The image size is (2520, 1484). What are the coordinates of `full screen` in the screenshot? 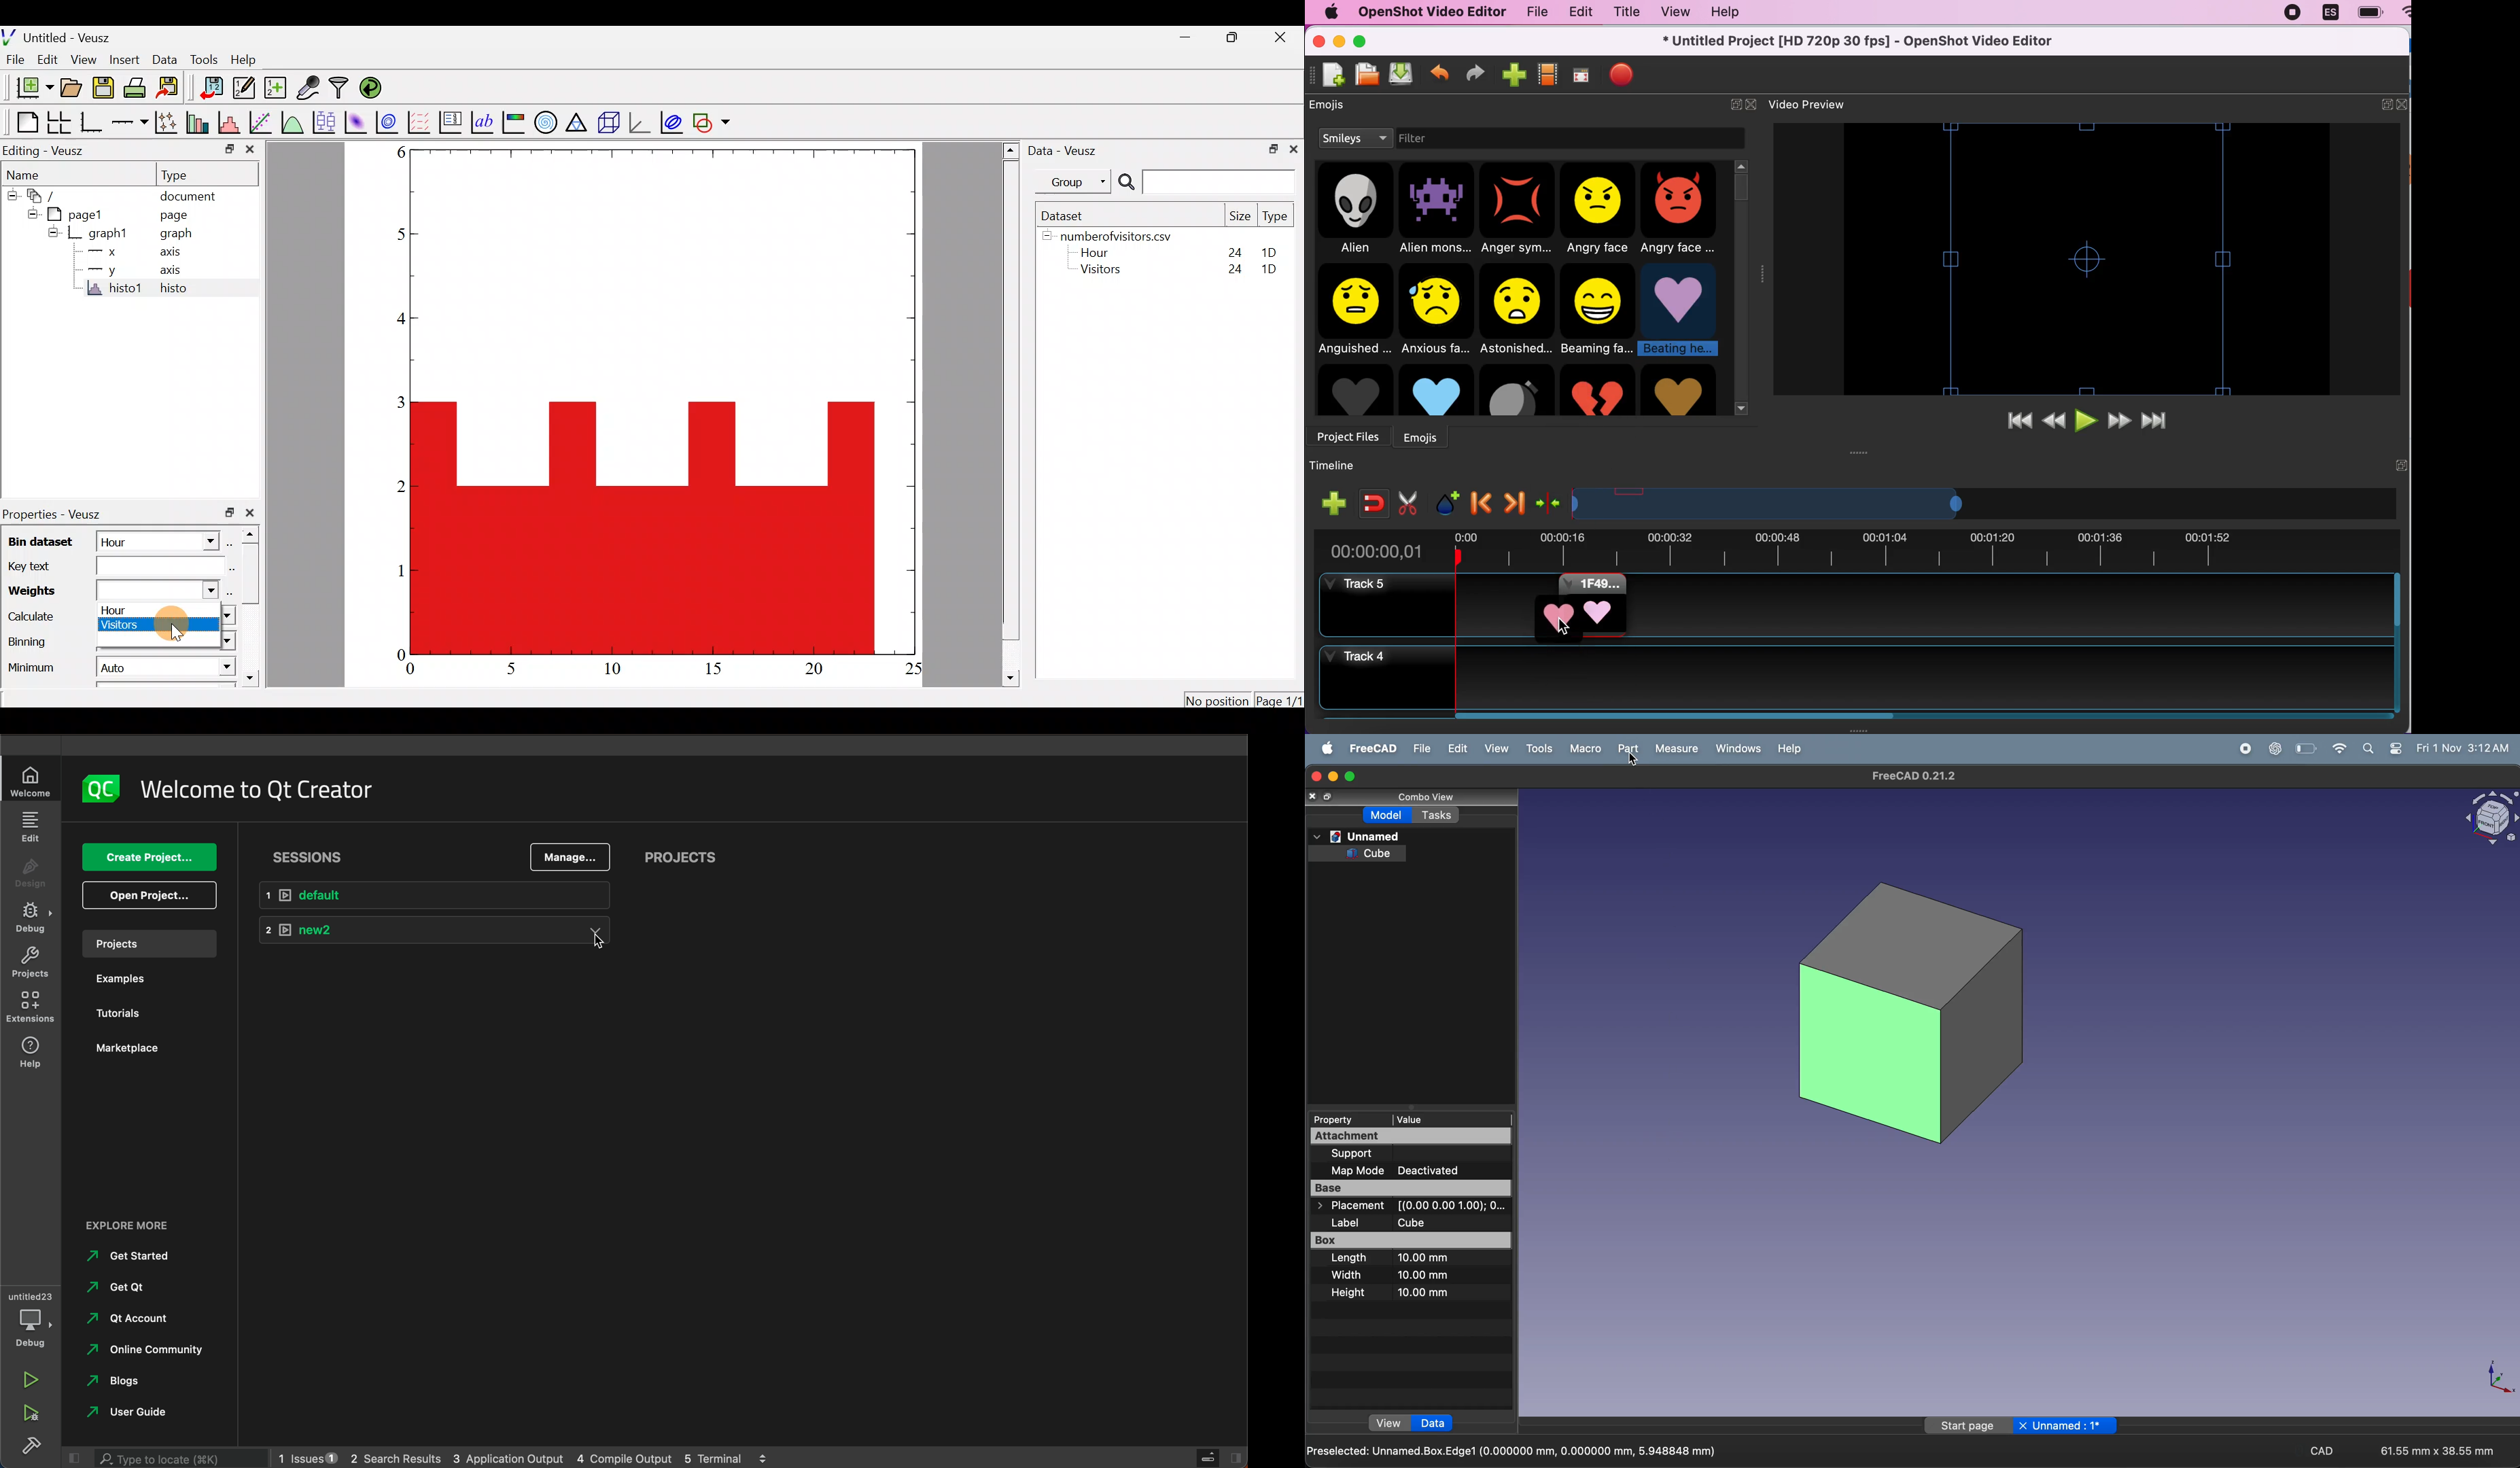 It's located at (1581, 76).